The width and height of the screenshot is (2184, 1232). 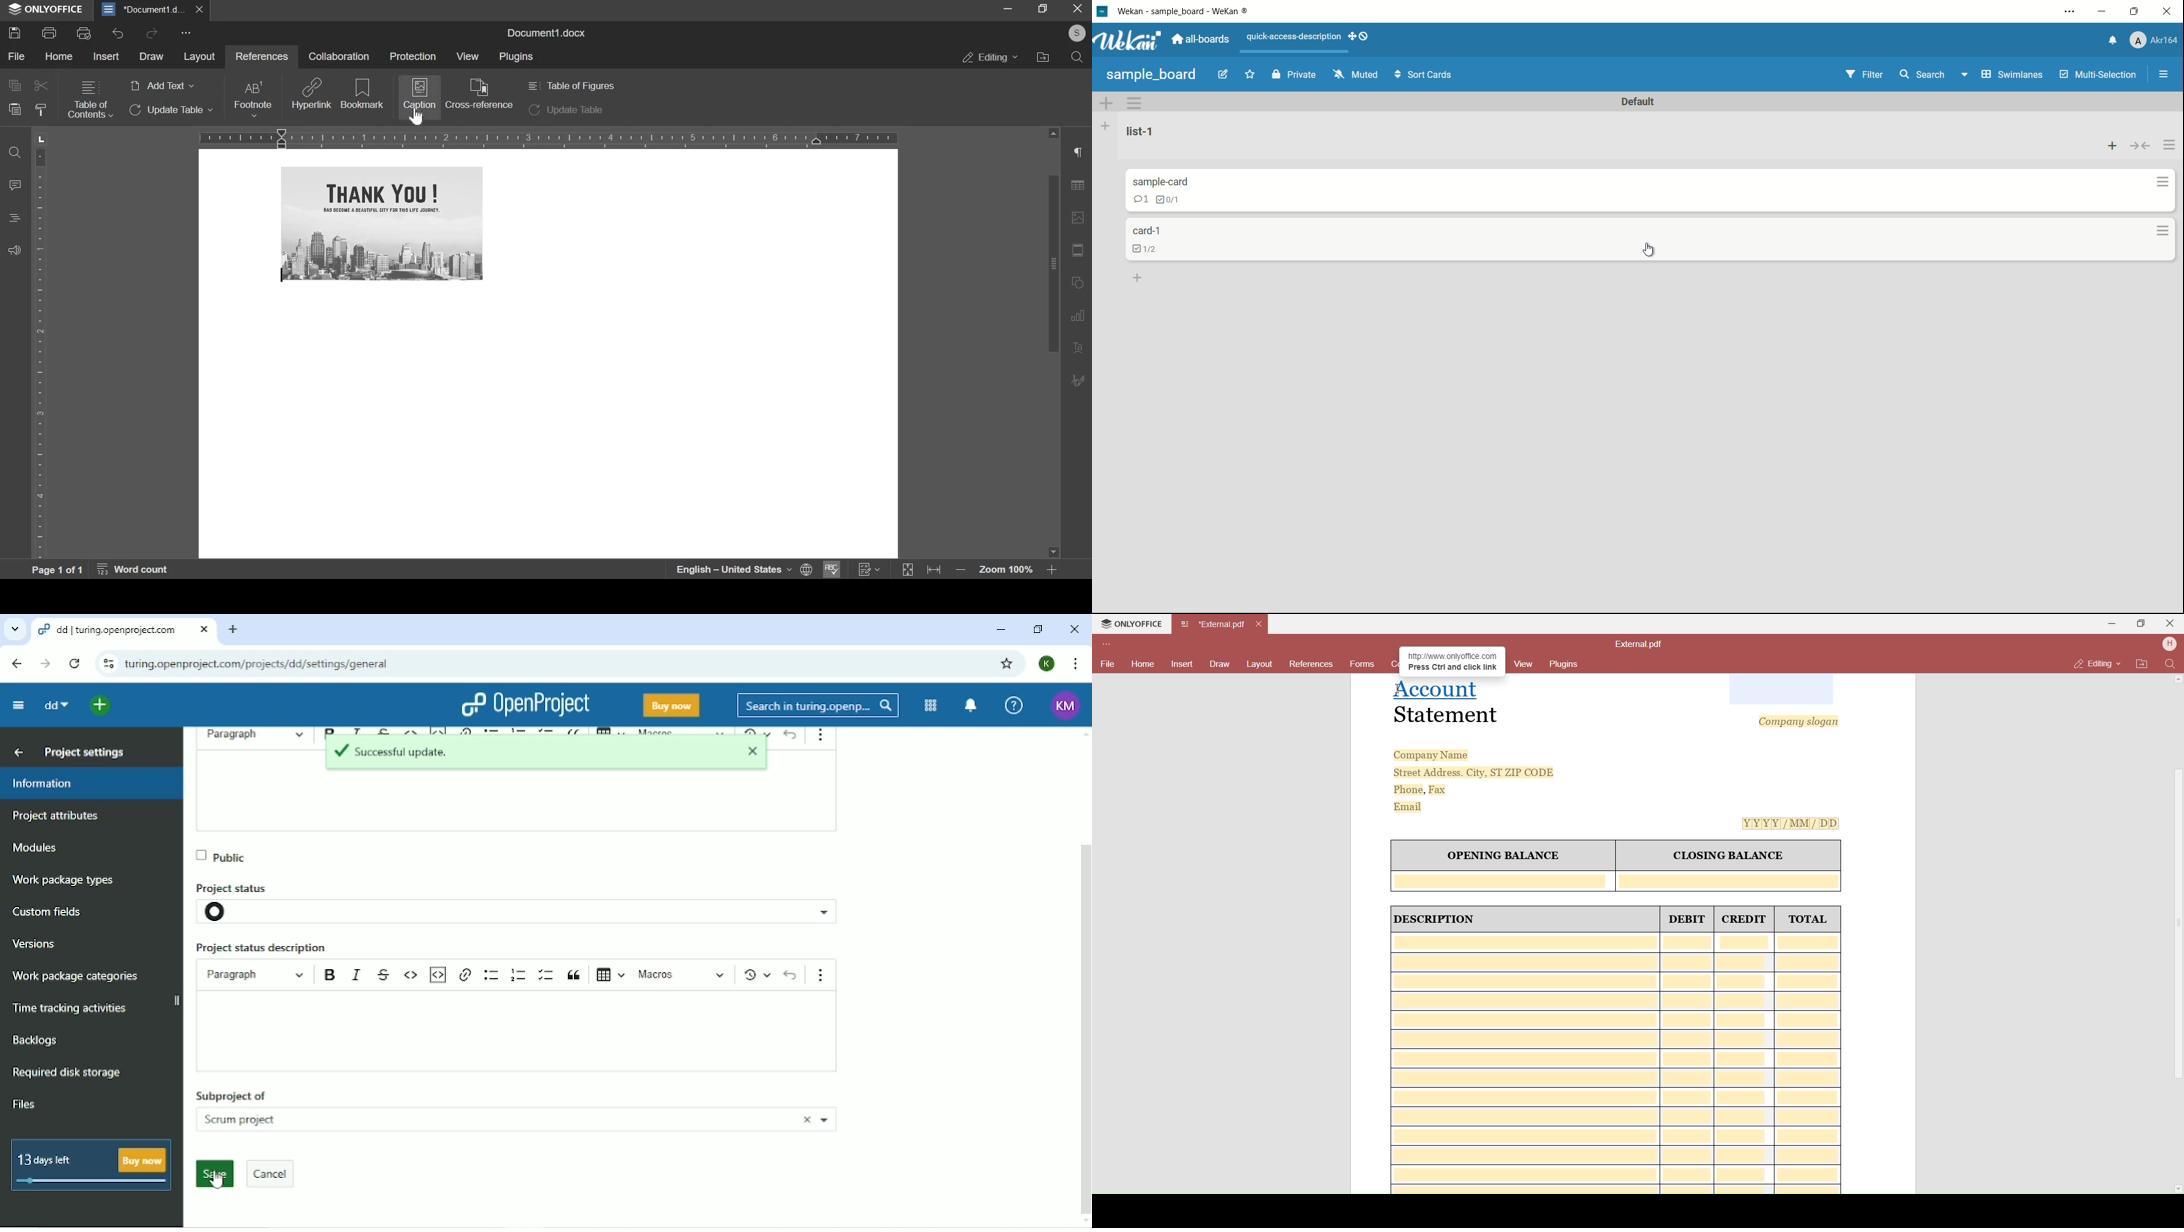 I want to click on minimize, so click(x=1008, y=9).